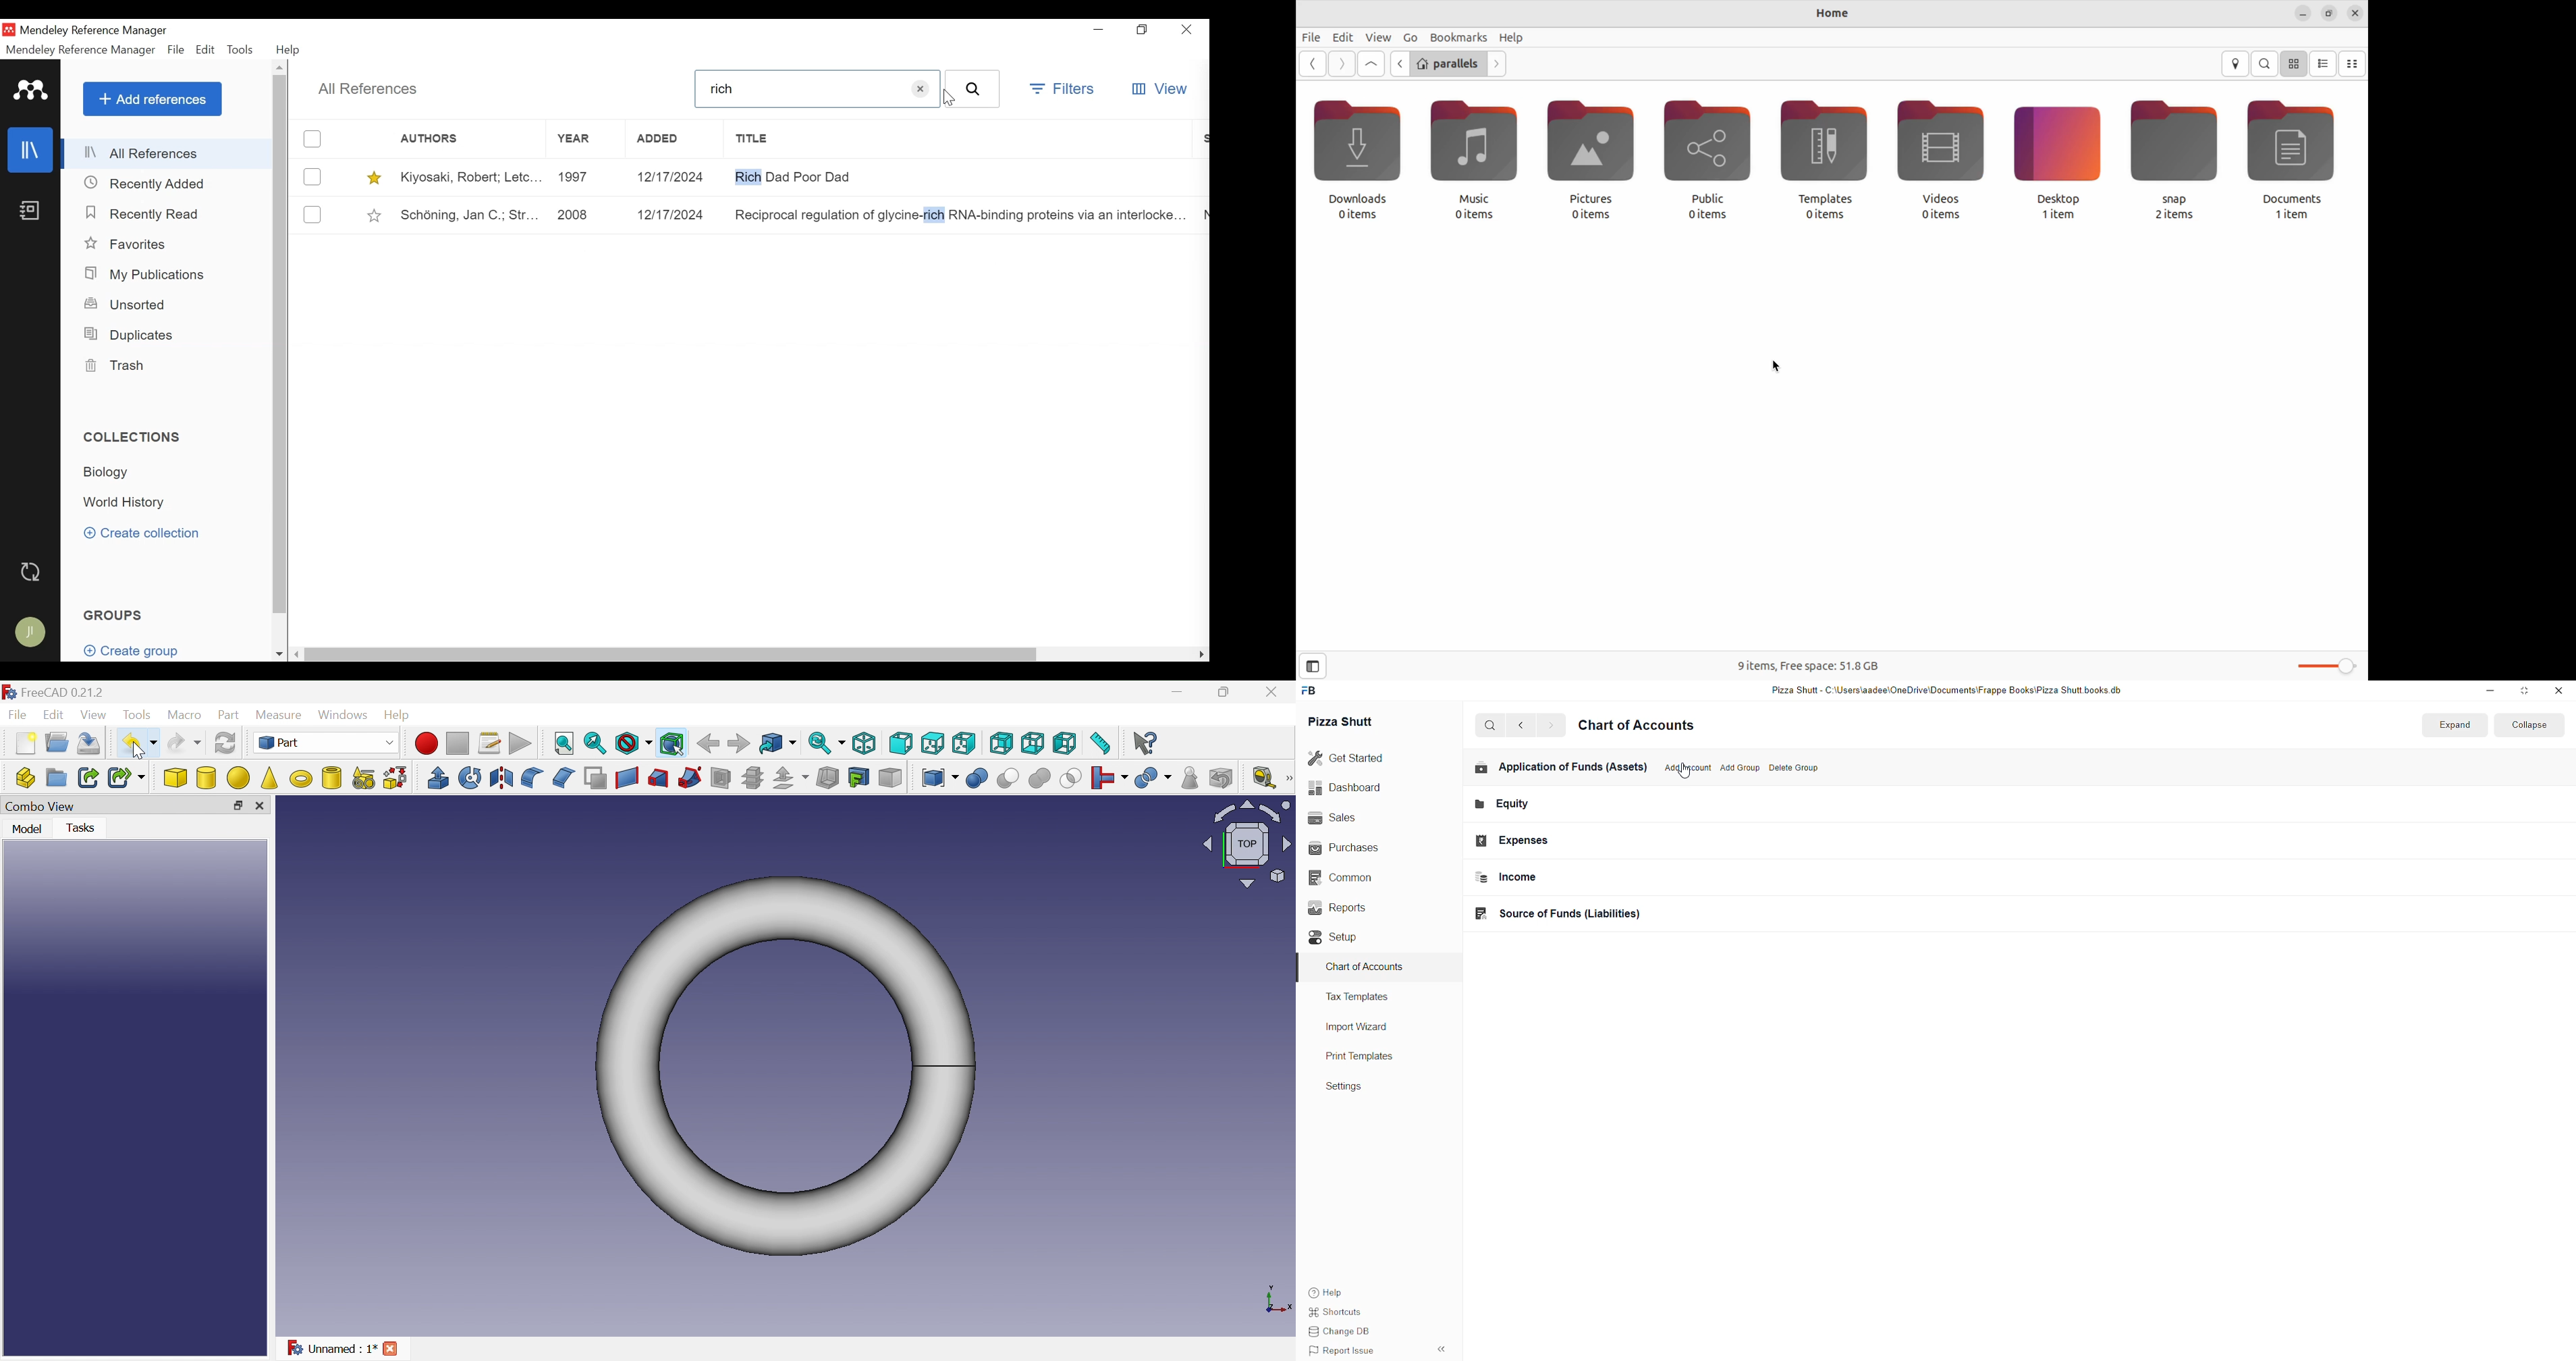 This screenshot has height=1372, width=2576. What do you see at coordinates (88, 776) in the screenshot?
I see `Make link` at bounding box center [88, 776].